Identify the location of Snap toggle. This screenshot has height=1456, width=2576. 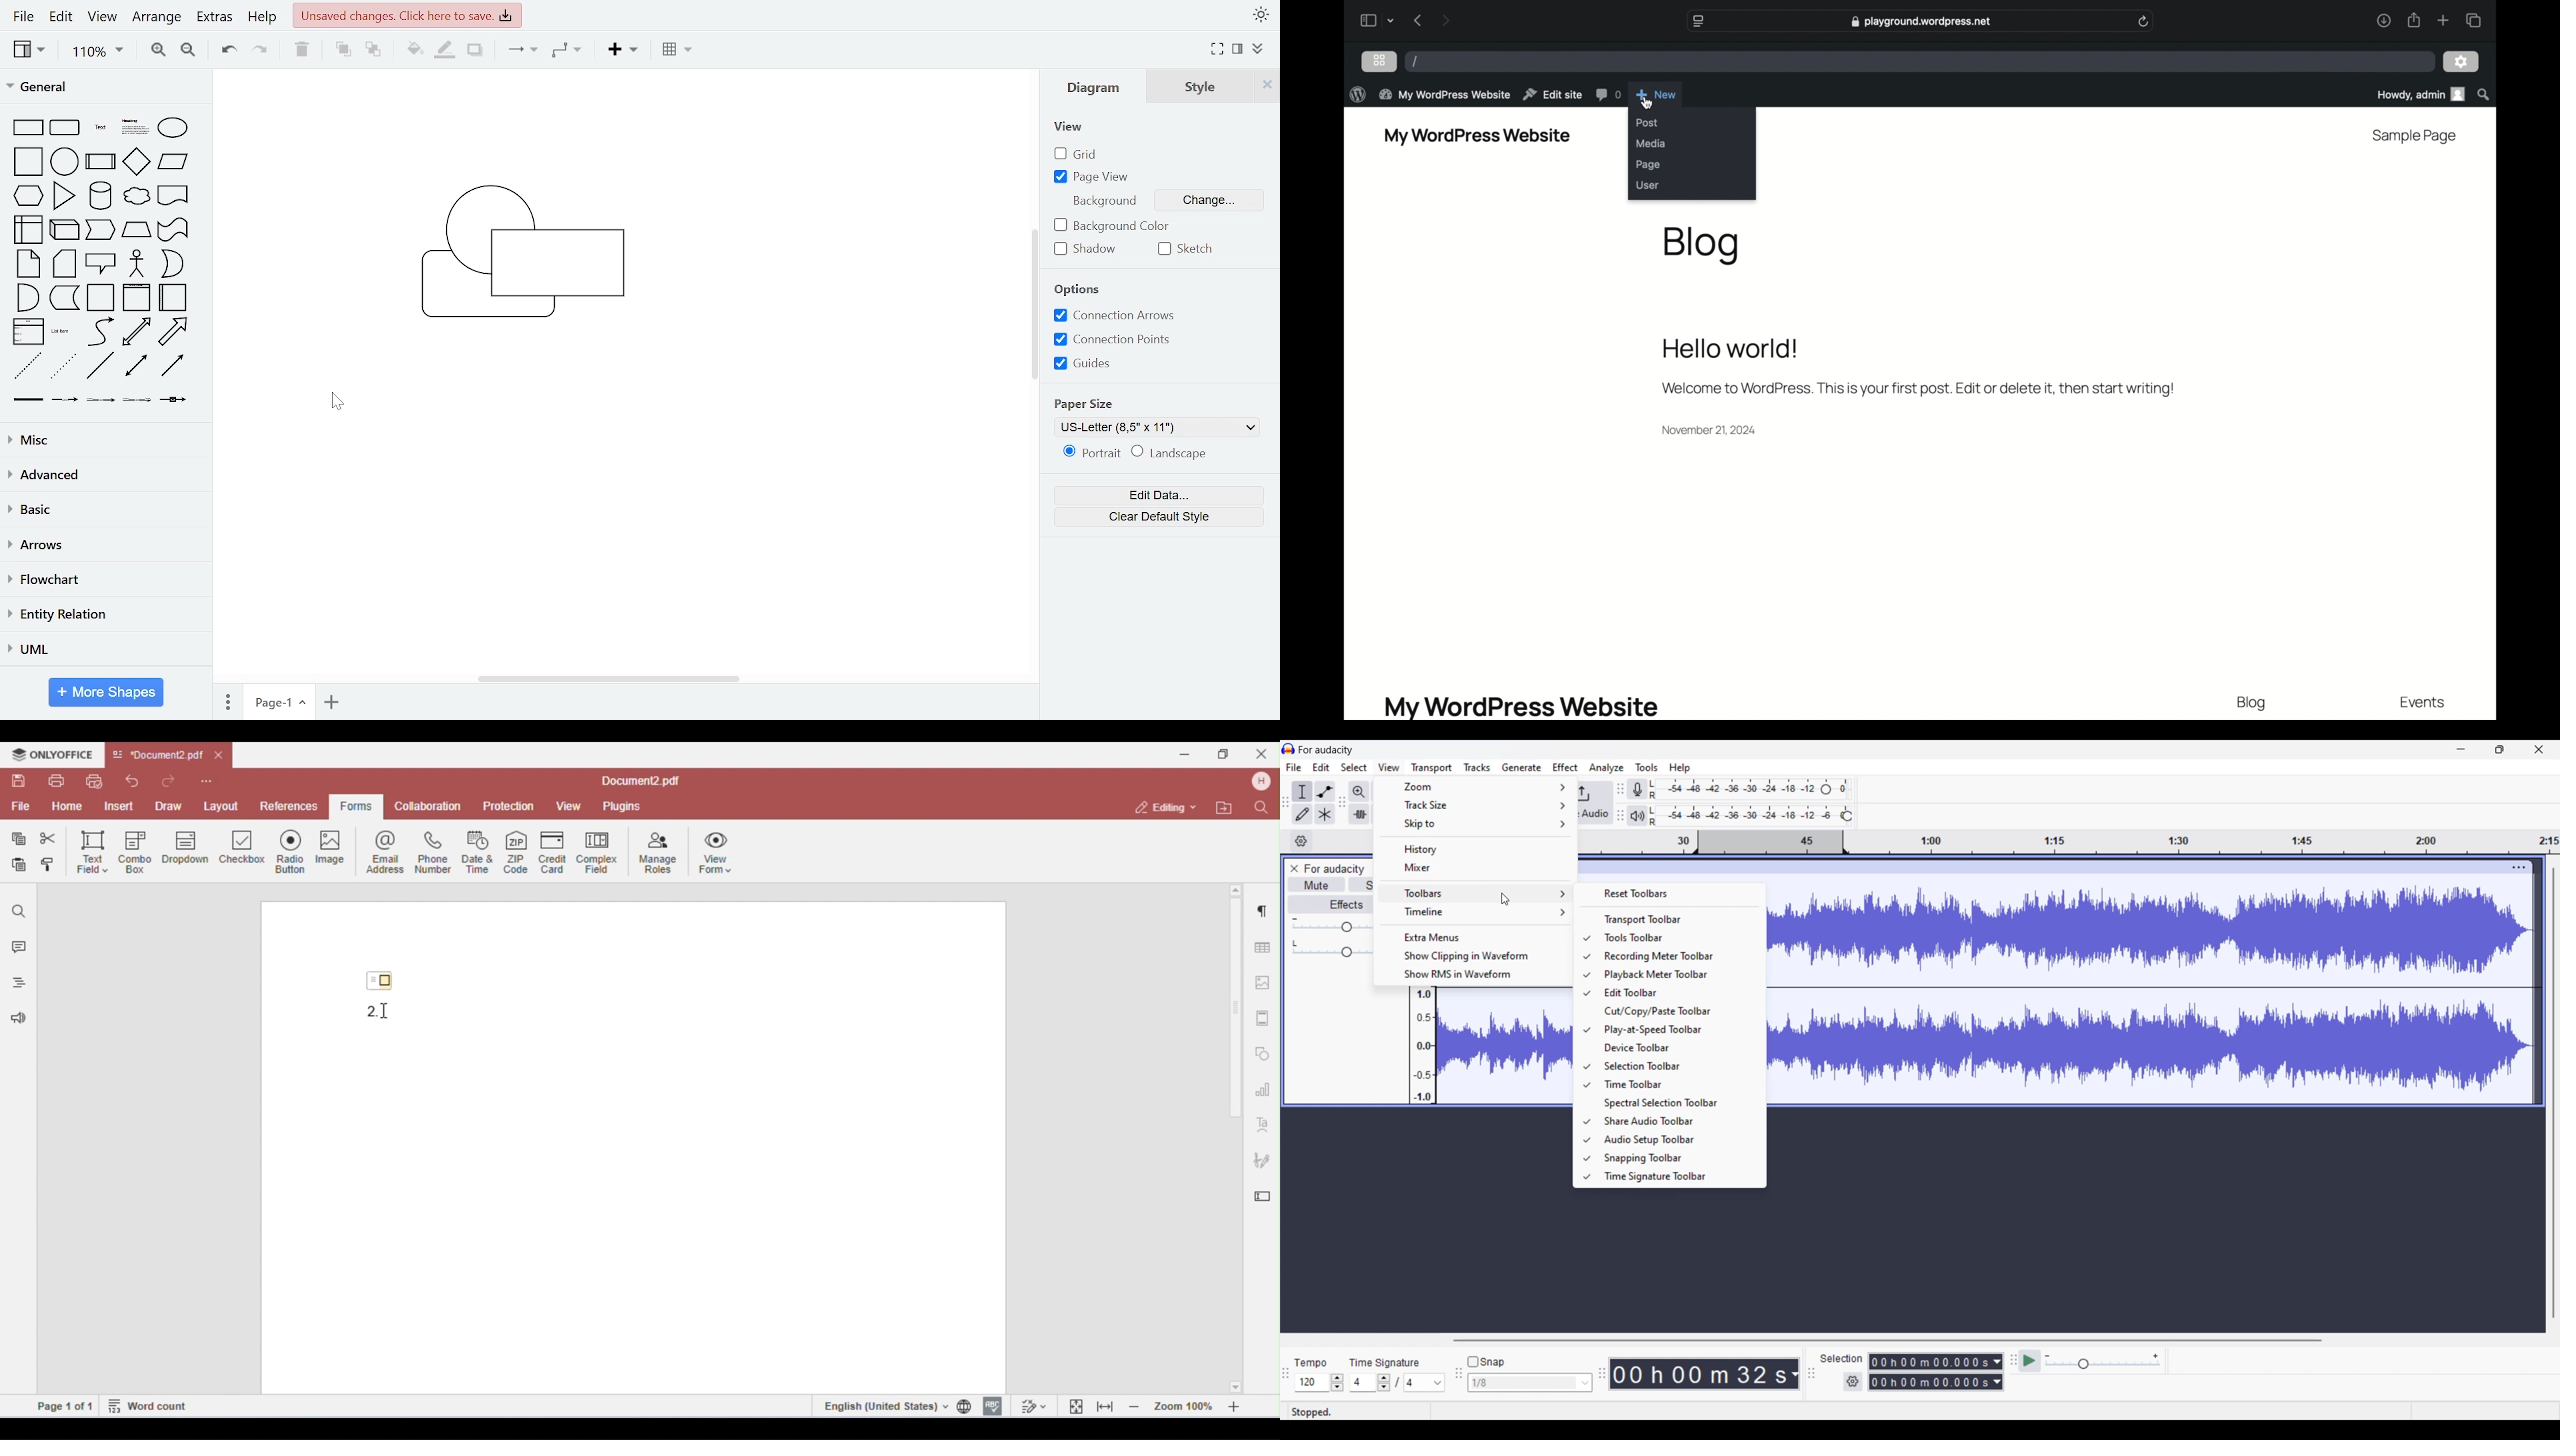
(1486, 1361).